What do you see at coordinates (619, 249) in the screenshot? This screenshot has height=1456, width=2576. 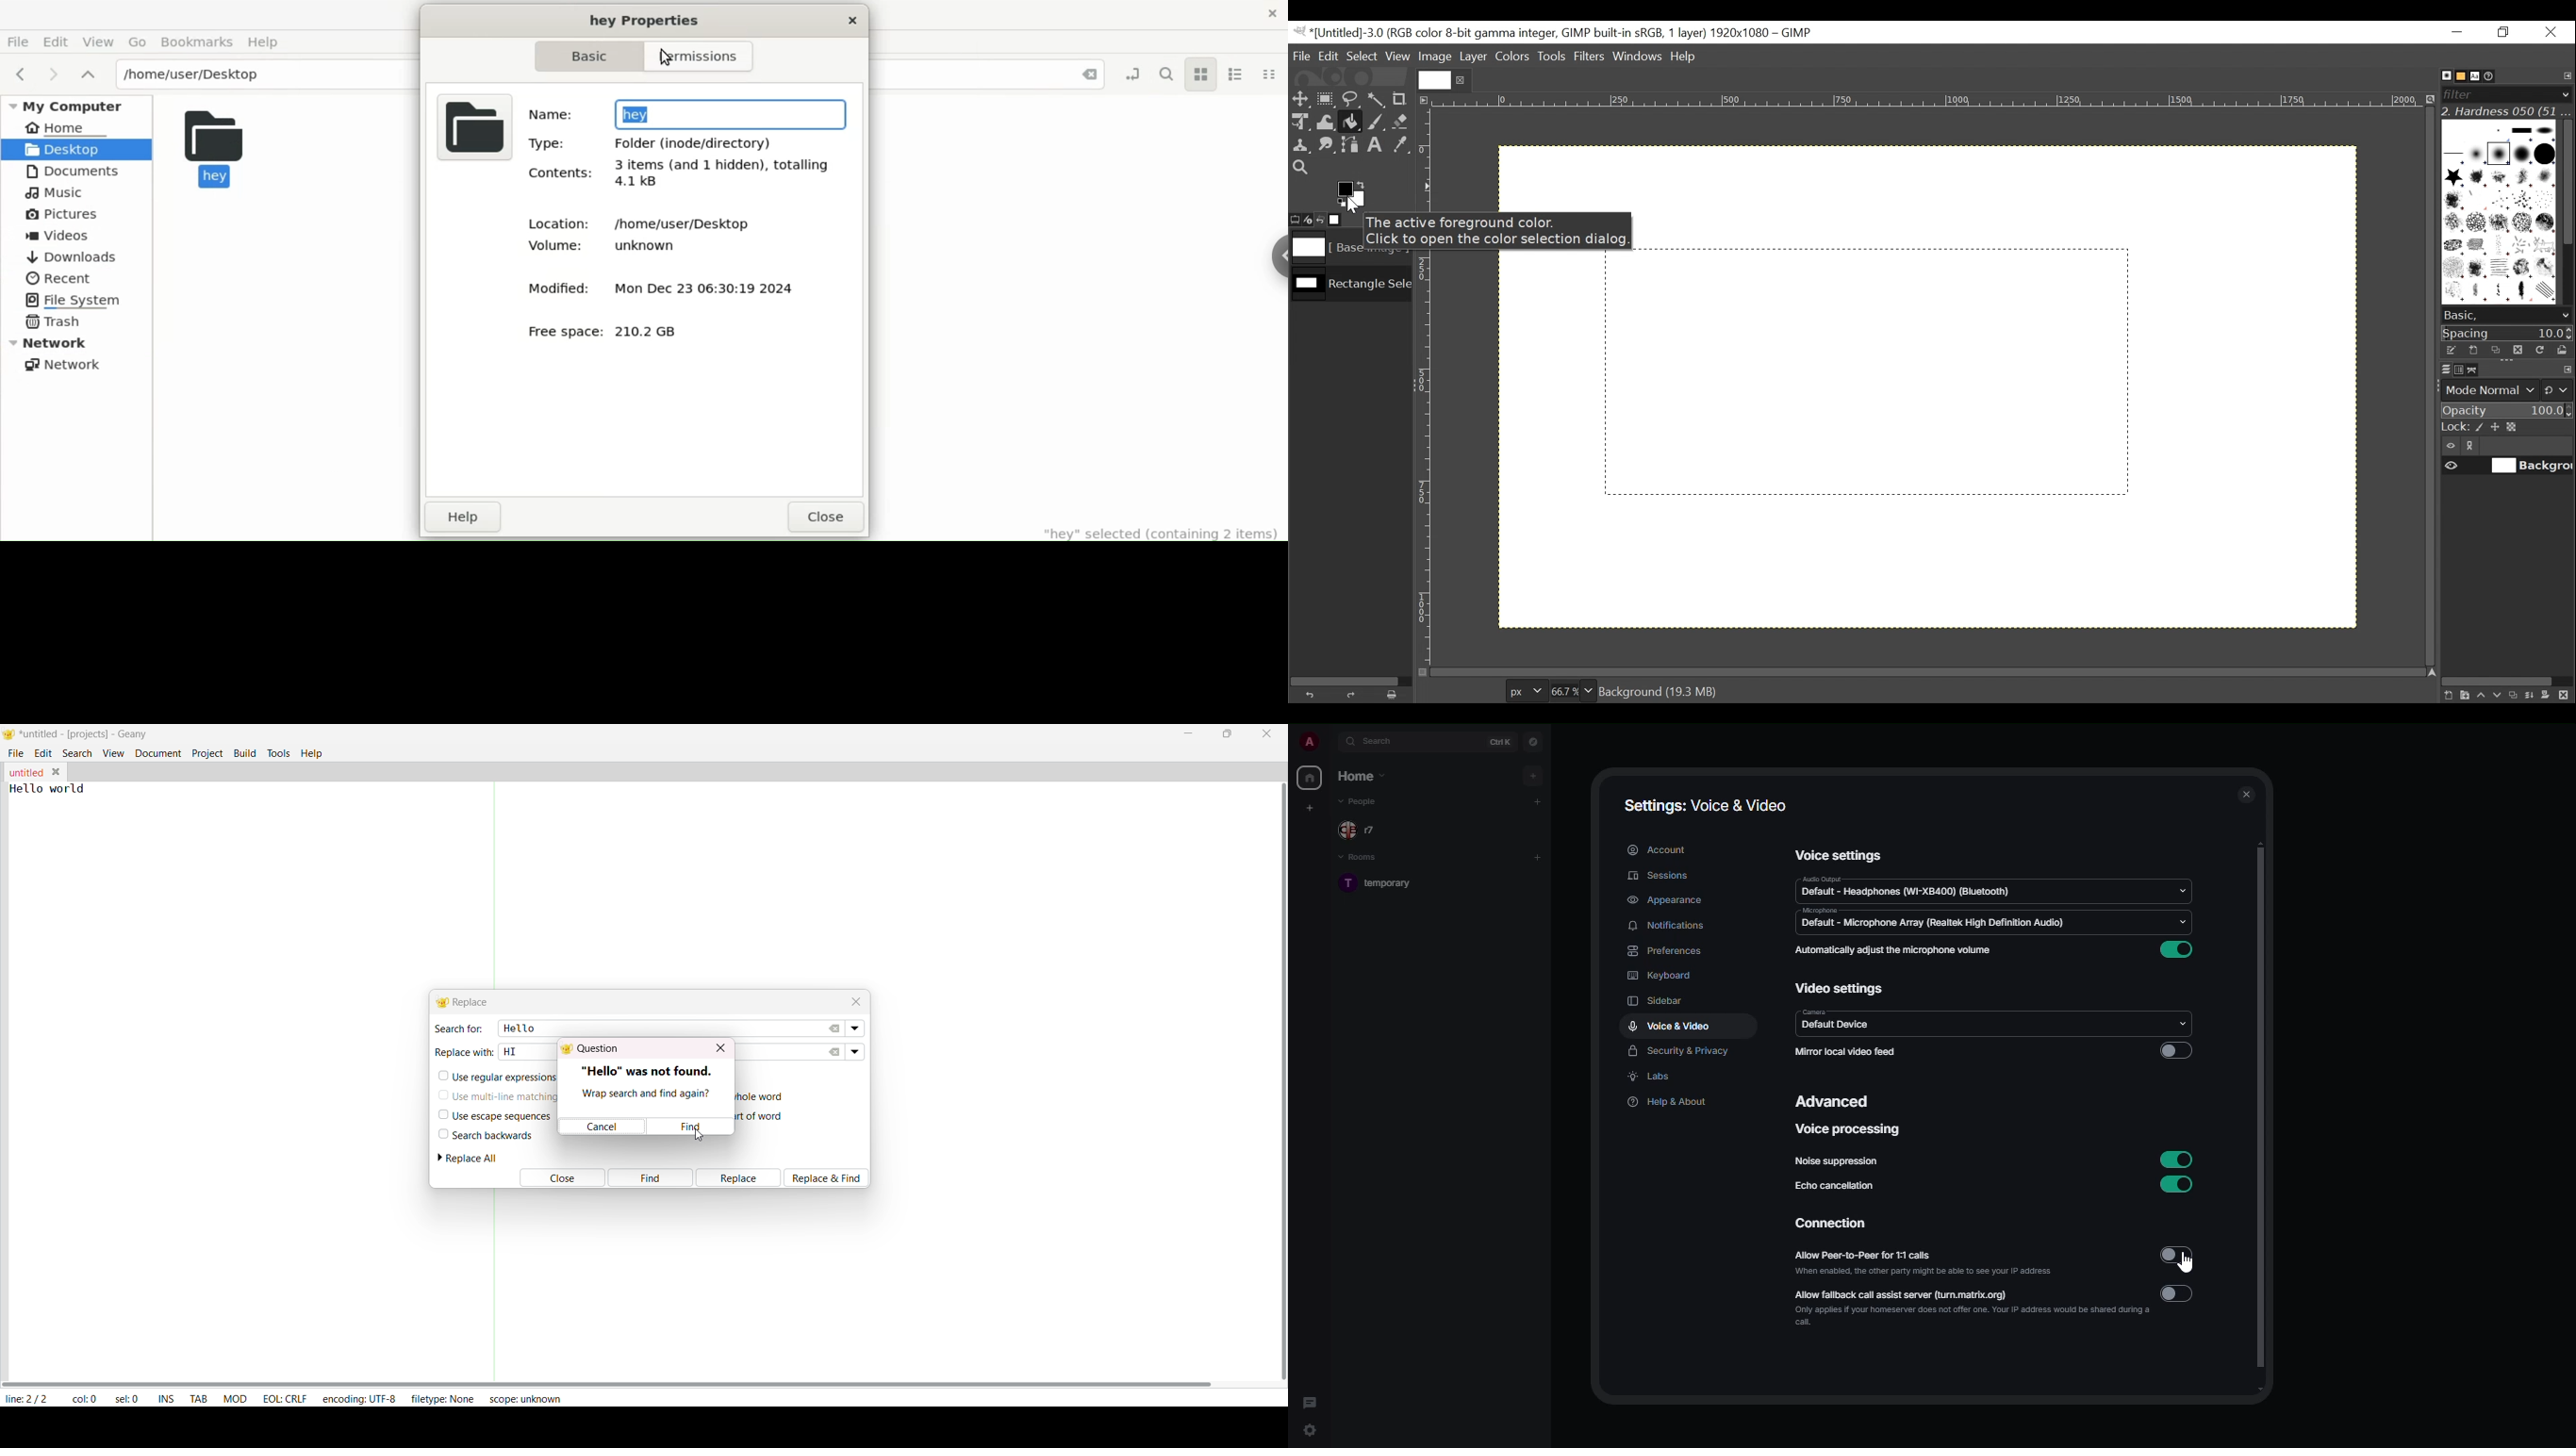 I see `Volume: Unknown` at bounding box center [619, 249].